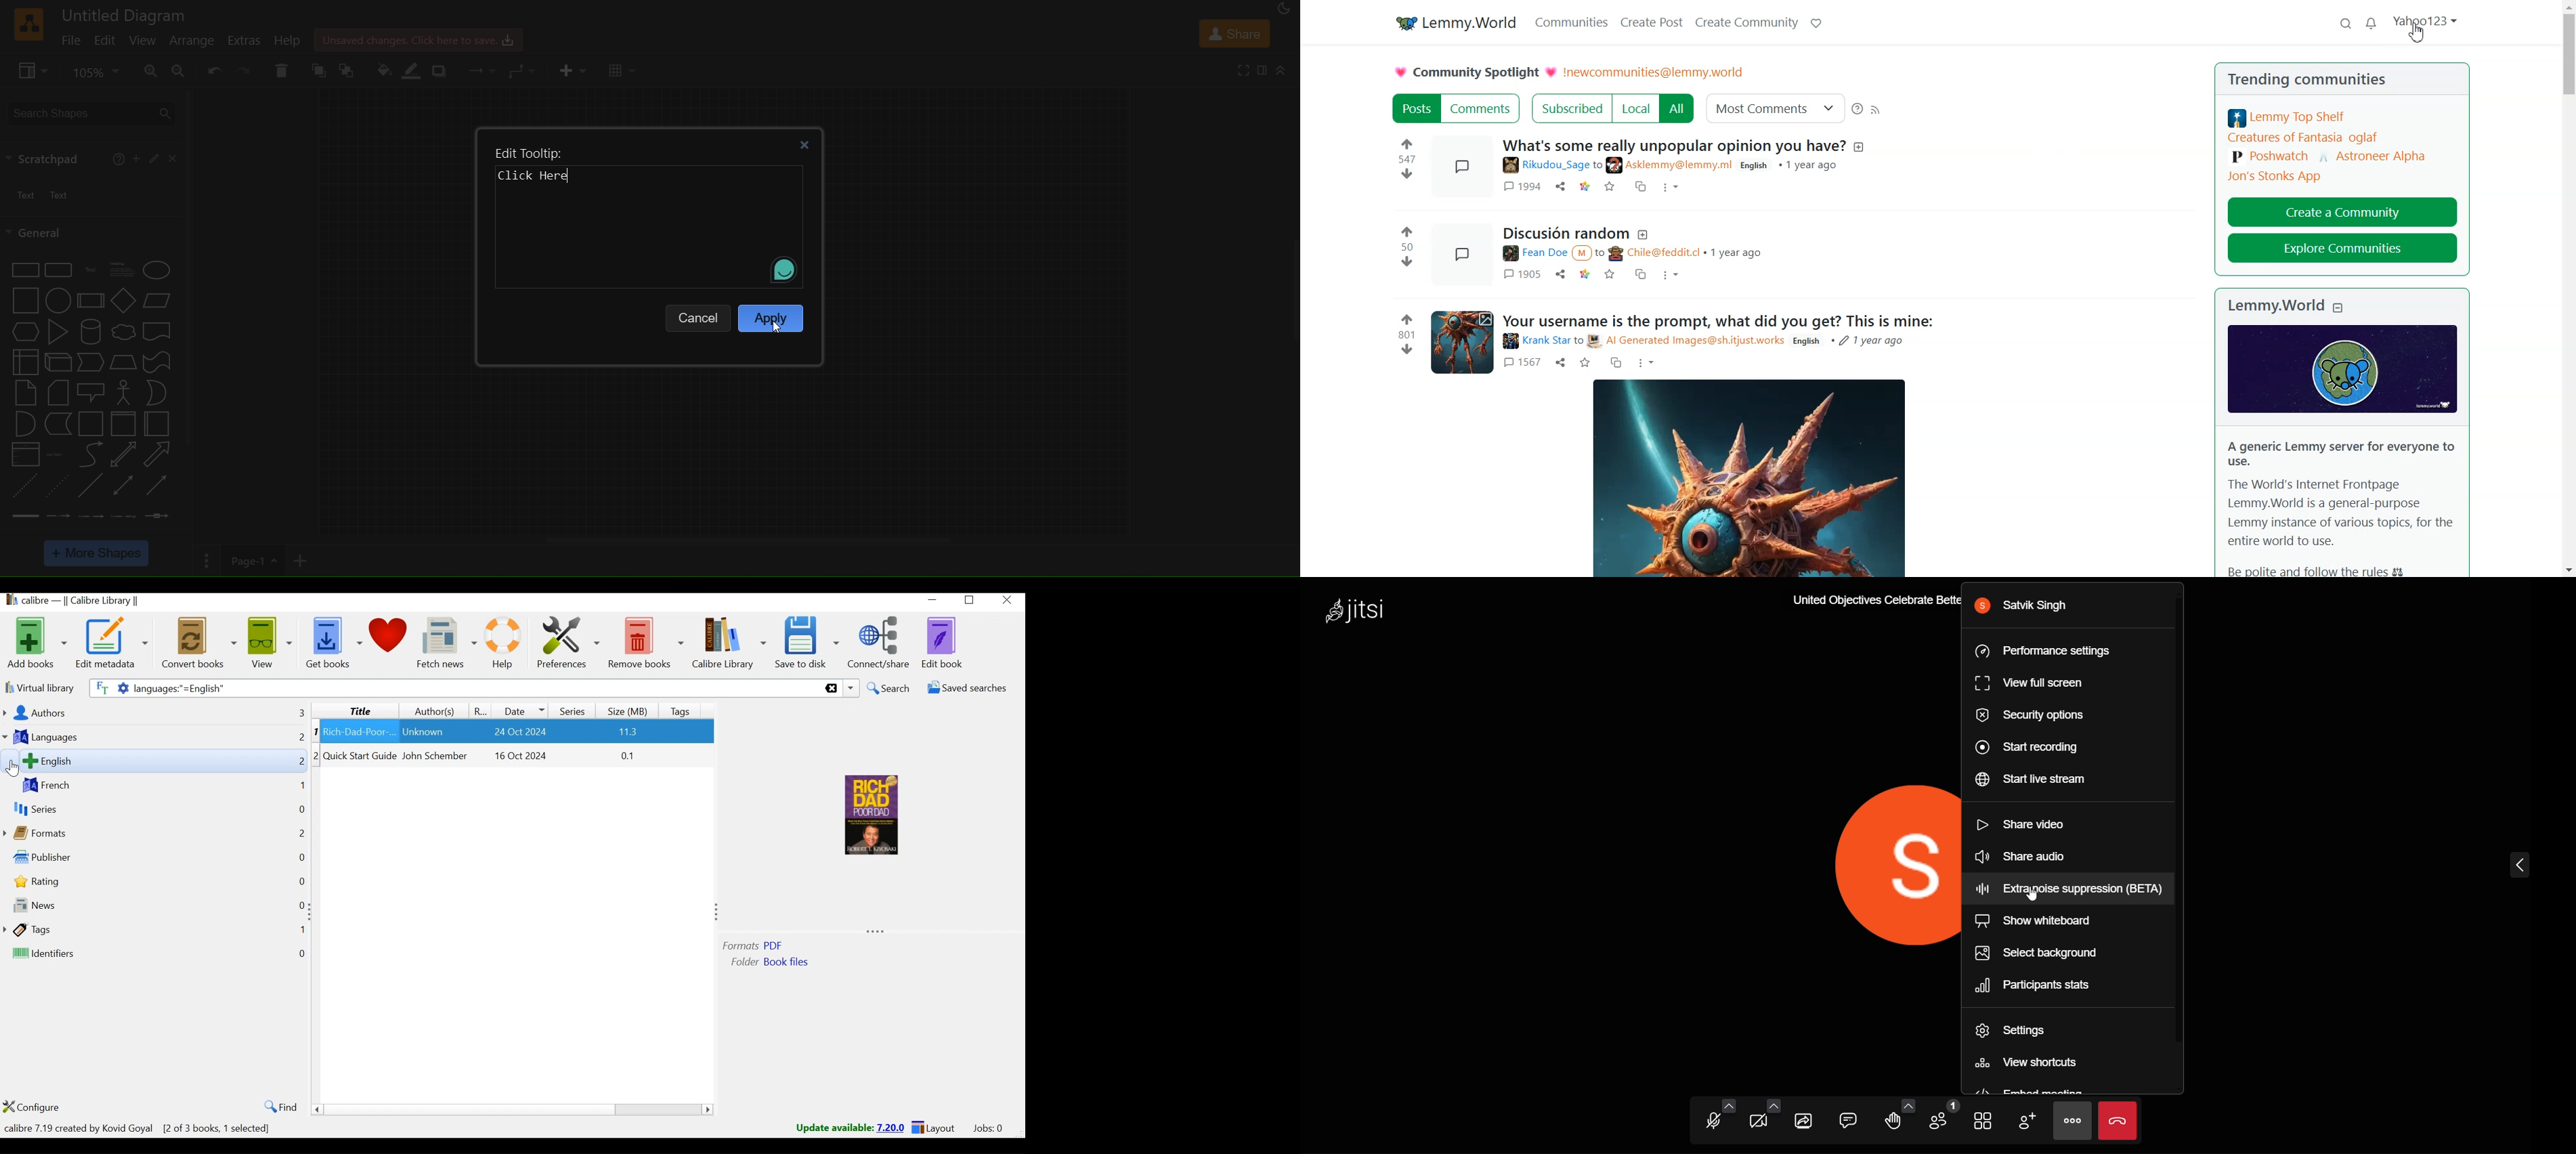 The image size is (2576, 1176). What do you see at coordinates (123, 362) in the screenshot?
I see `trapezoid` at bounding box center [123, 362].